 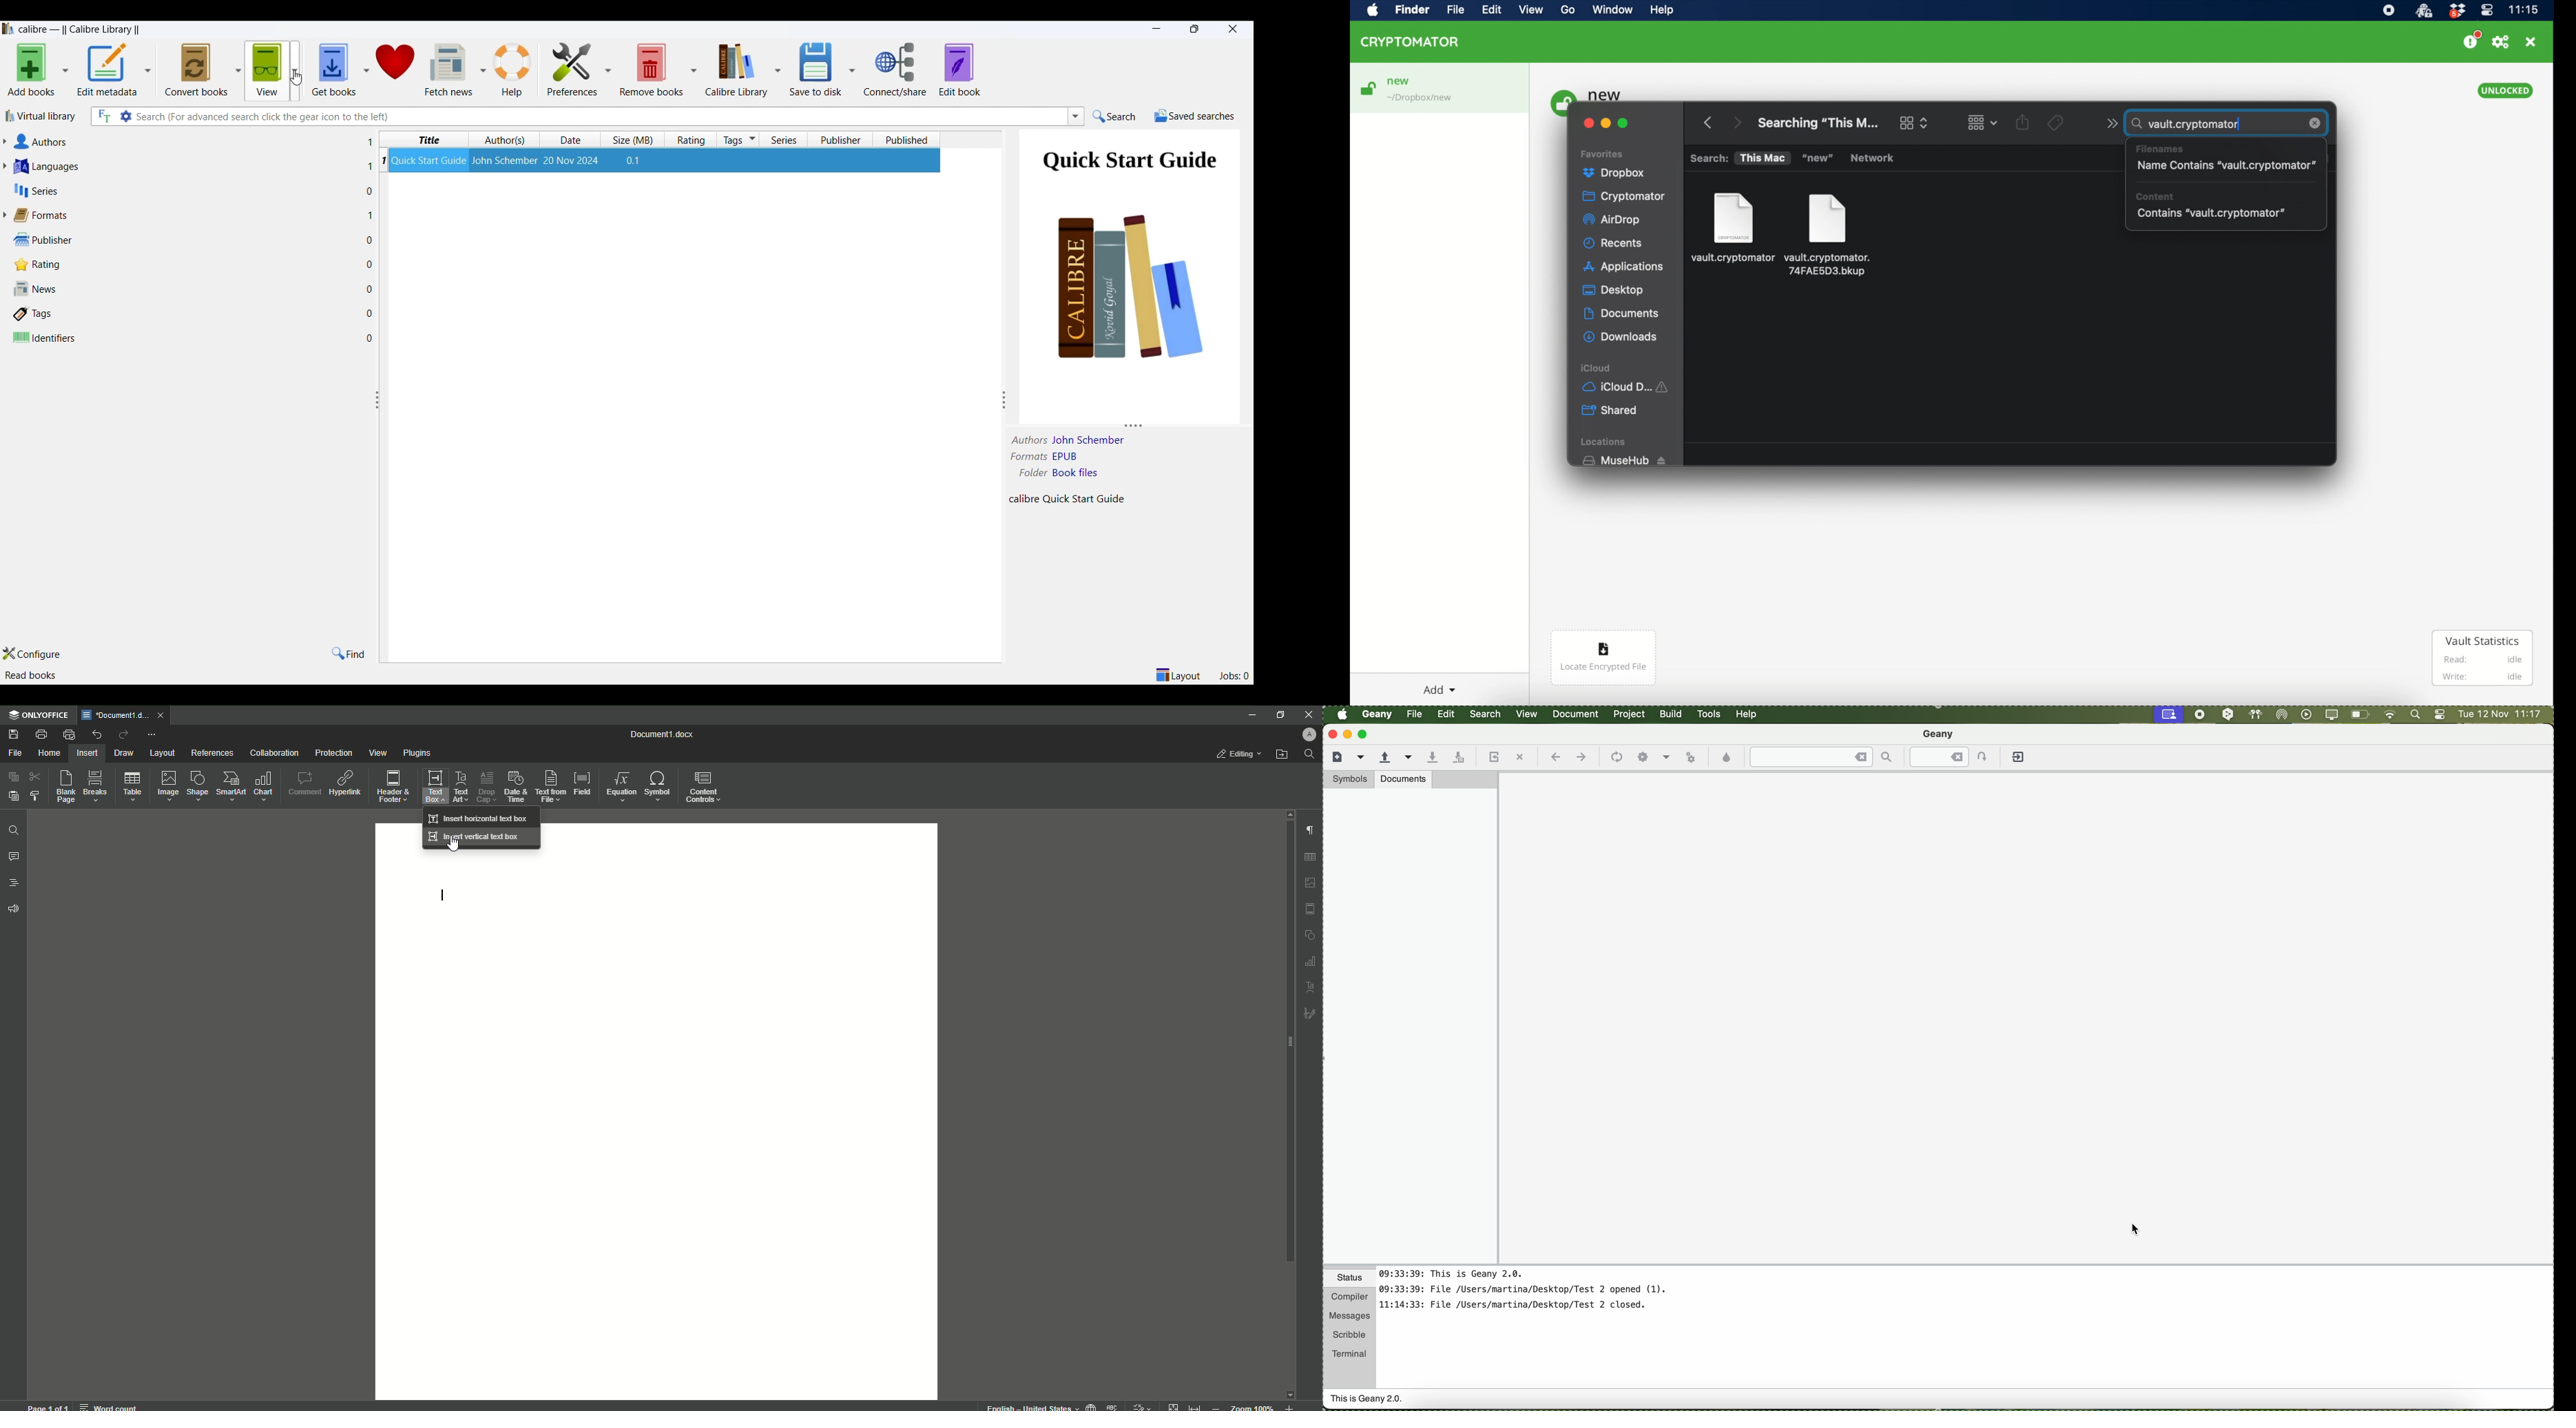 I want to click on zoom out or zoom in, so click(x=1256, y=1406).